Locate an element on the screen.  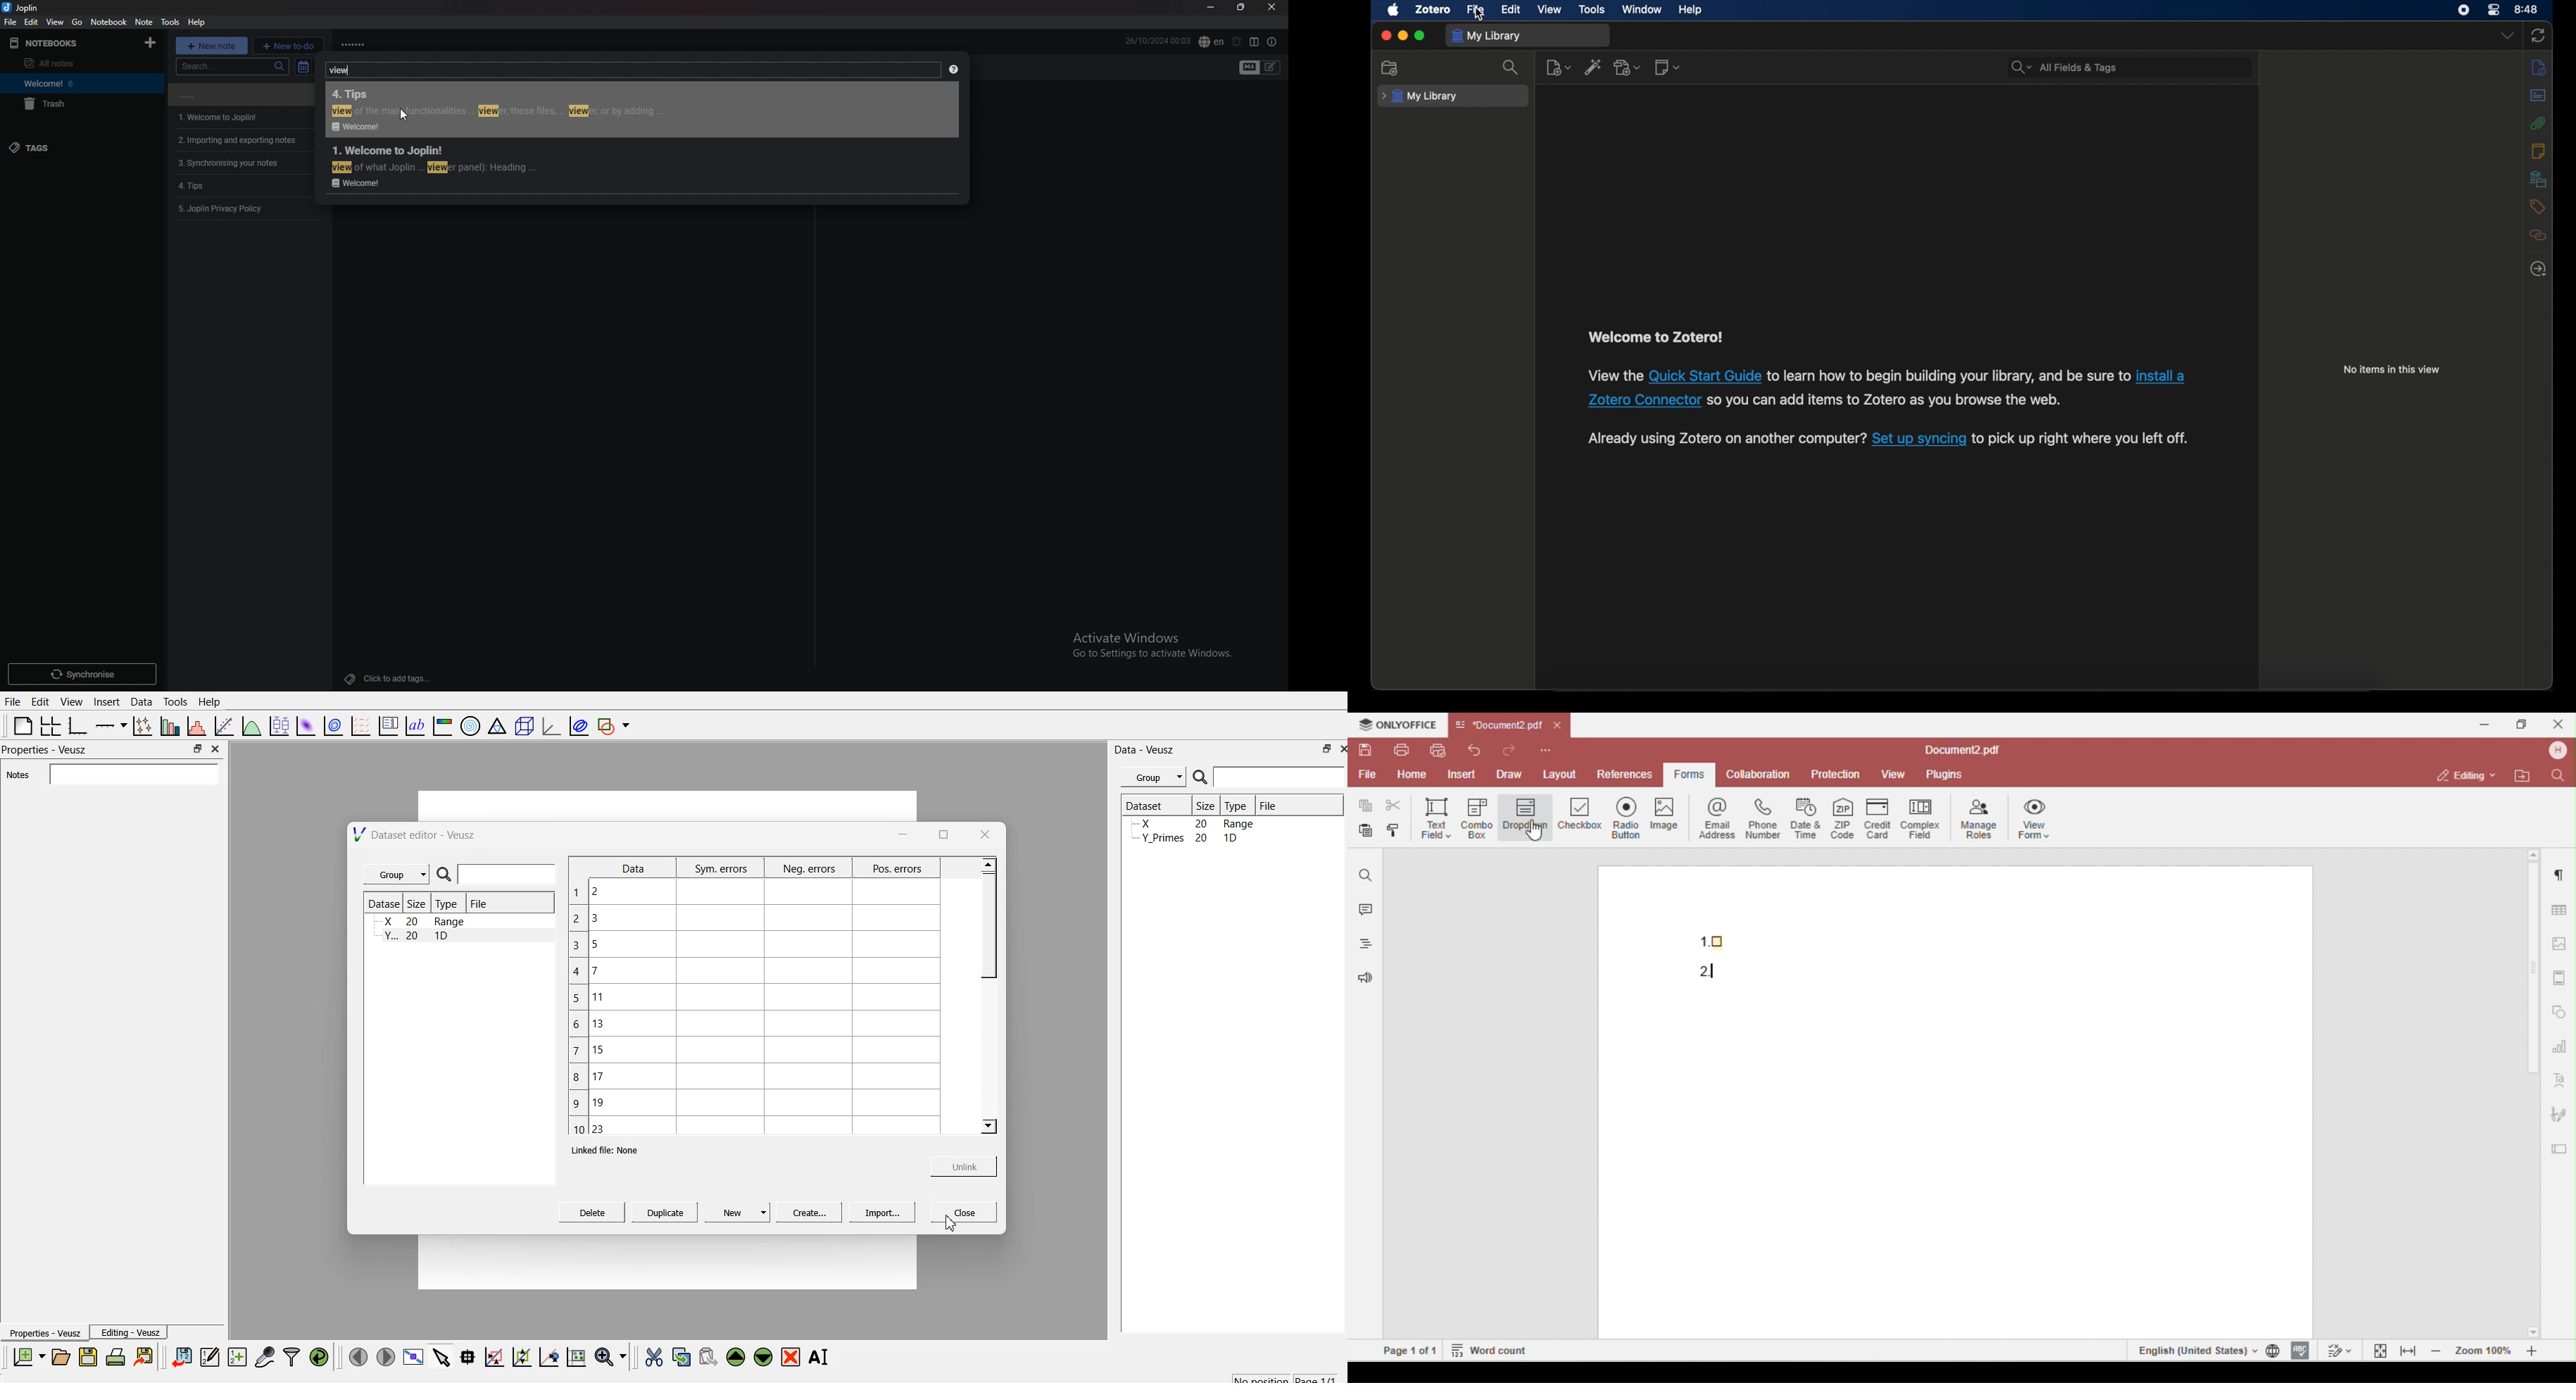
date and time is located at coordinates (1158, 41).